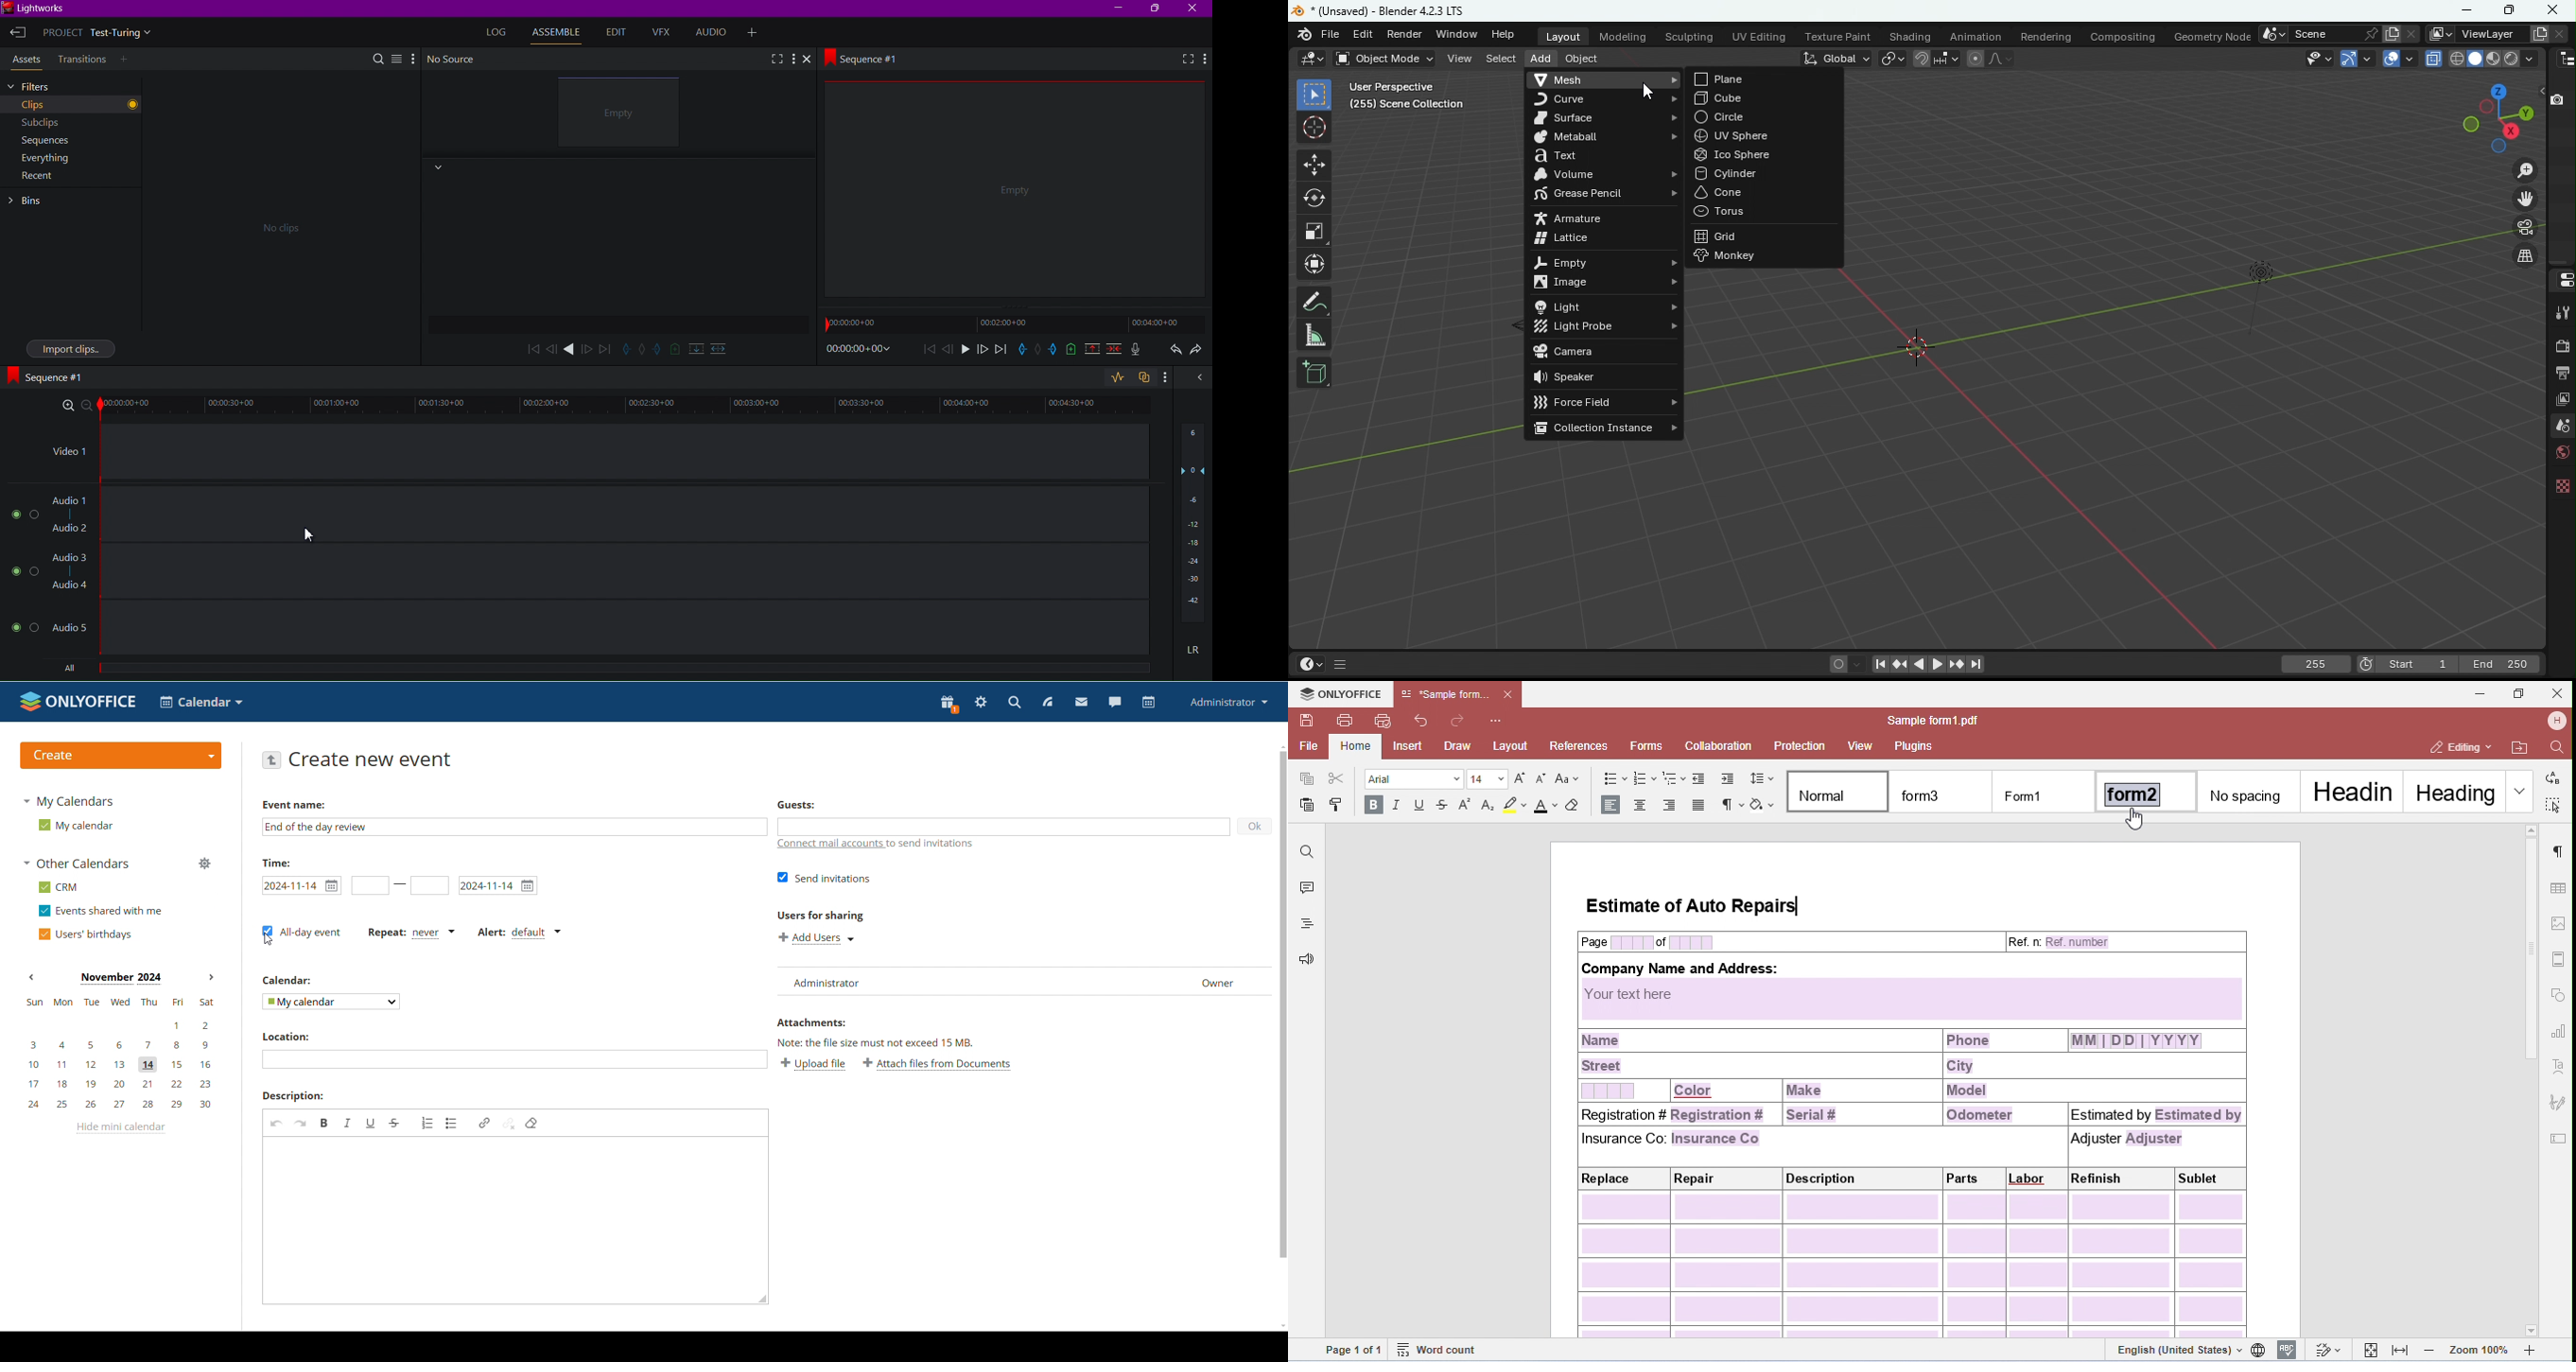  I want to click on 10, 11, 12, 13, 14, 15, 16, so click(123, 1065).